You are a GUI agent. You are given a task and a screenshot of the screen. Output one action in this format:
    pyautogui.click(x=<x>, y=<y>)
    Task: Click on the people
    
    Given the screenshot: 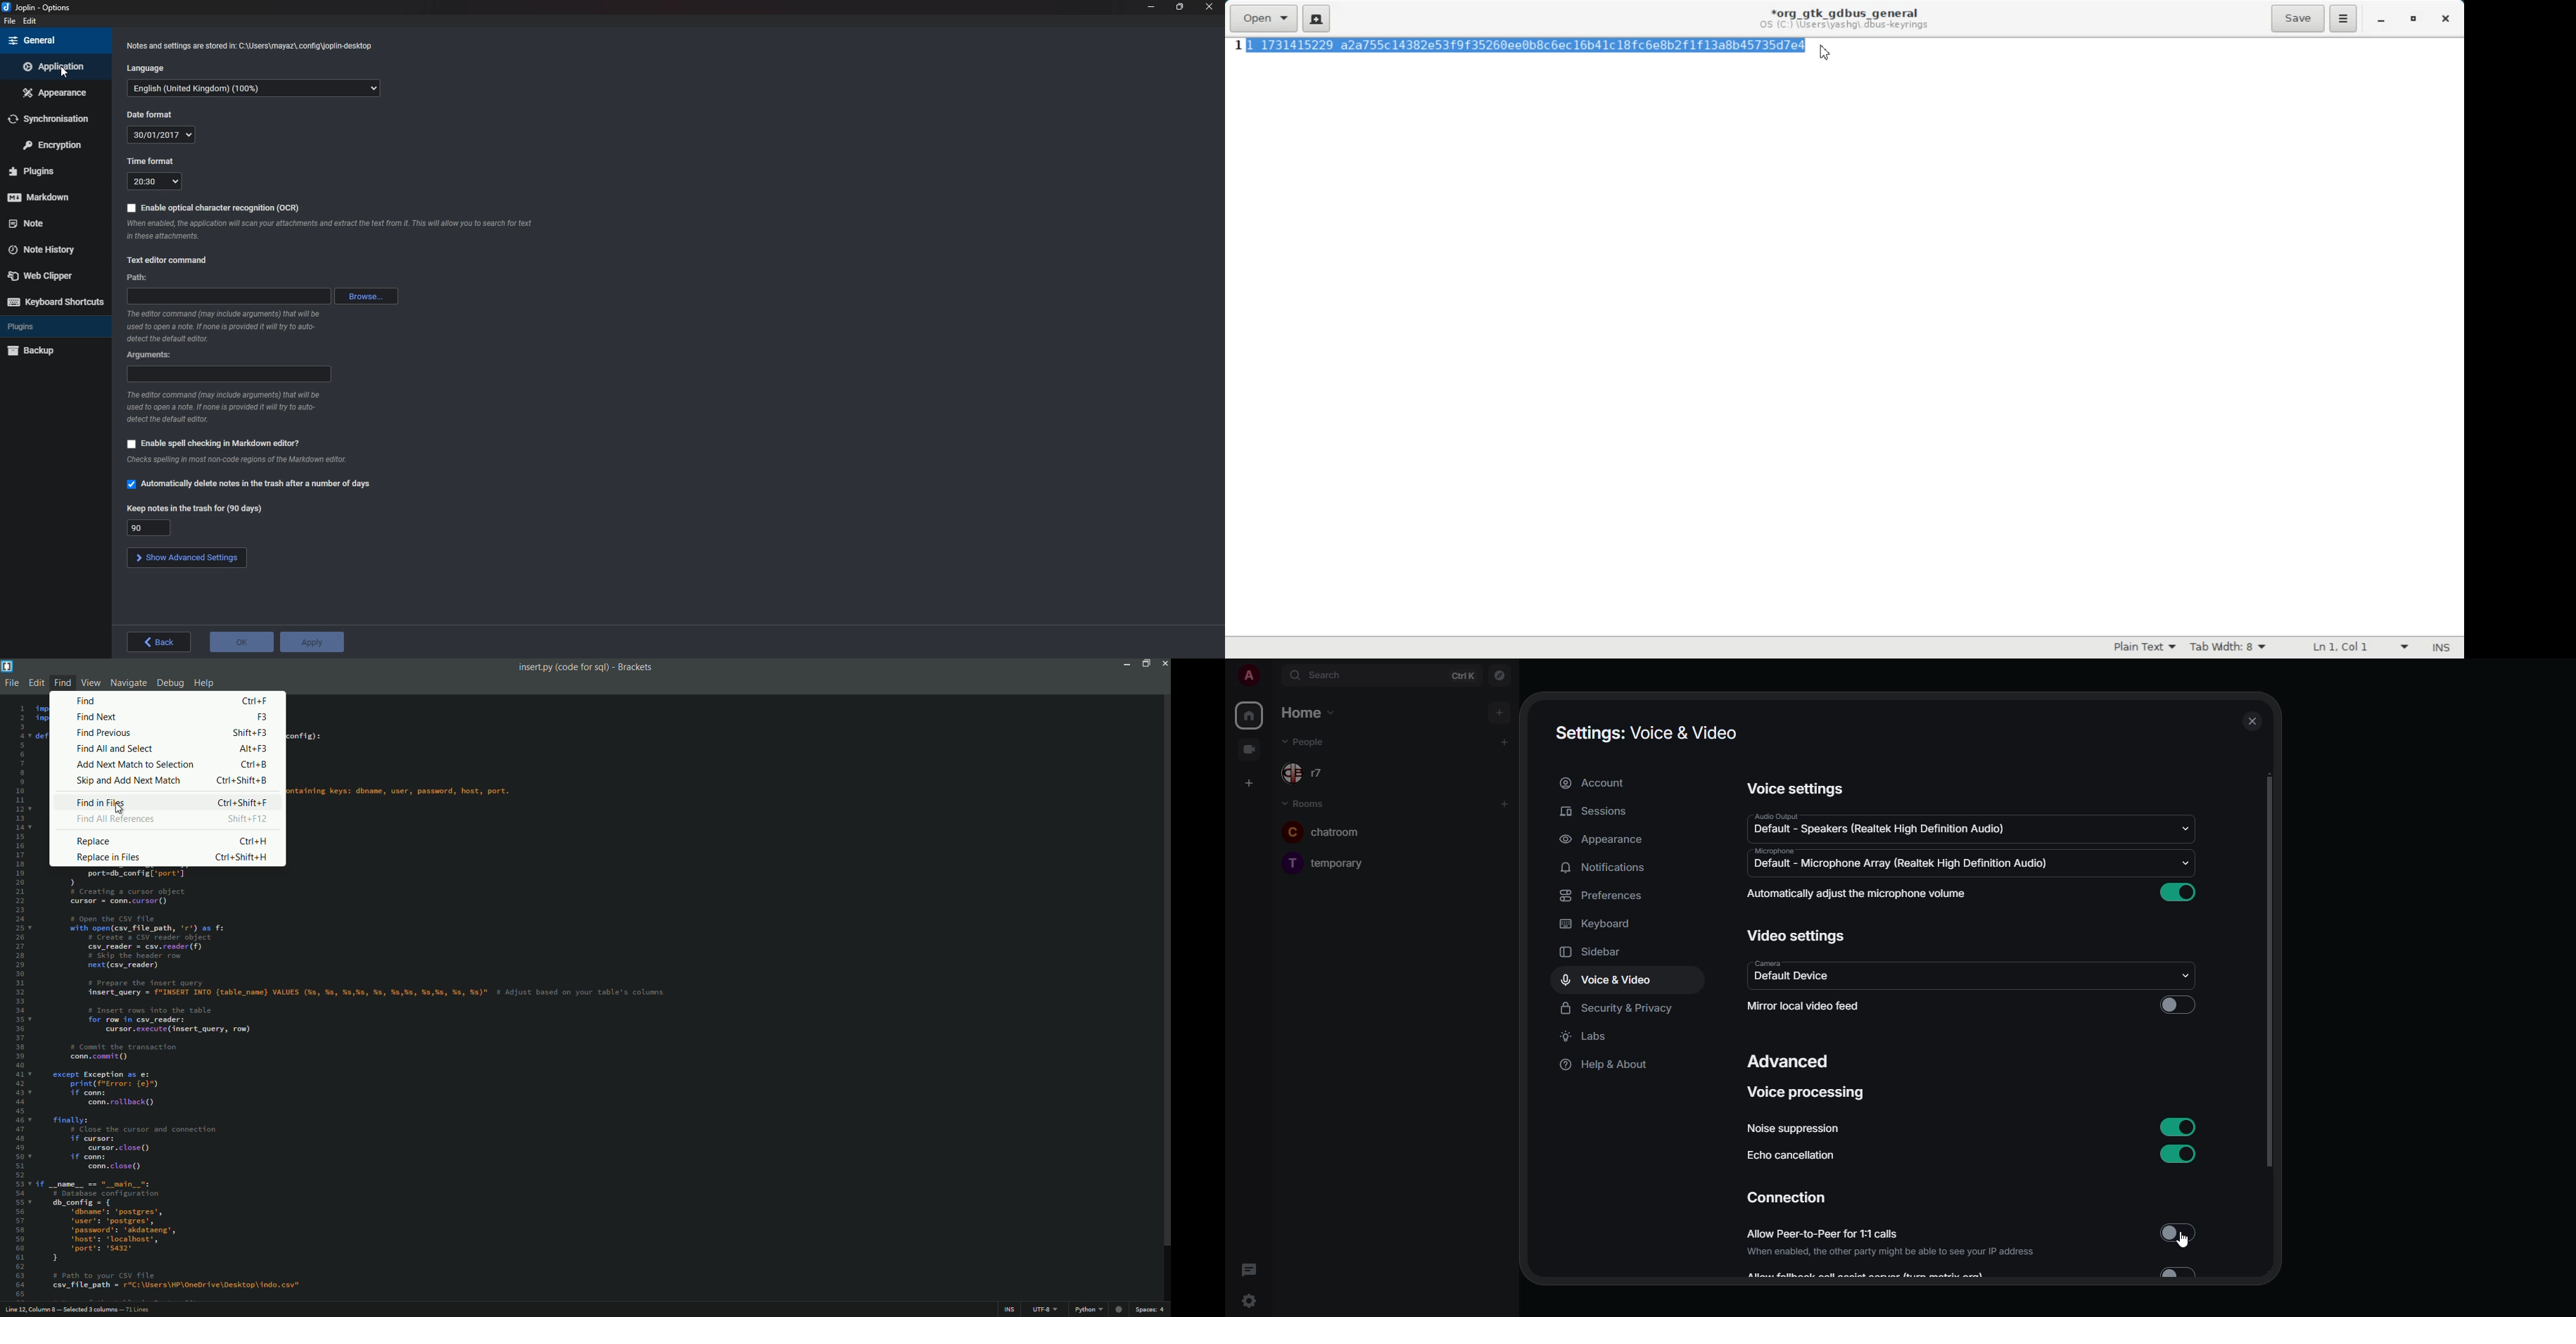 What is the action you would take?
    pyautogui.click(x=1314, y=742)
    